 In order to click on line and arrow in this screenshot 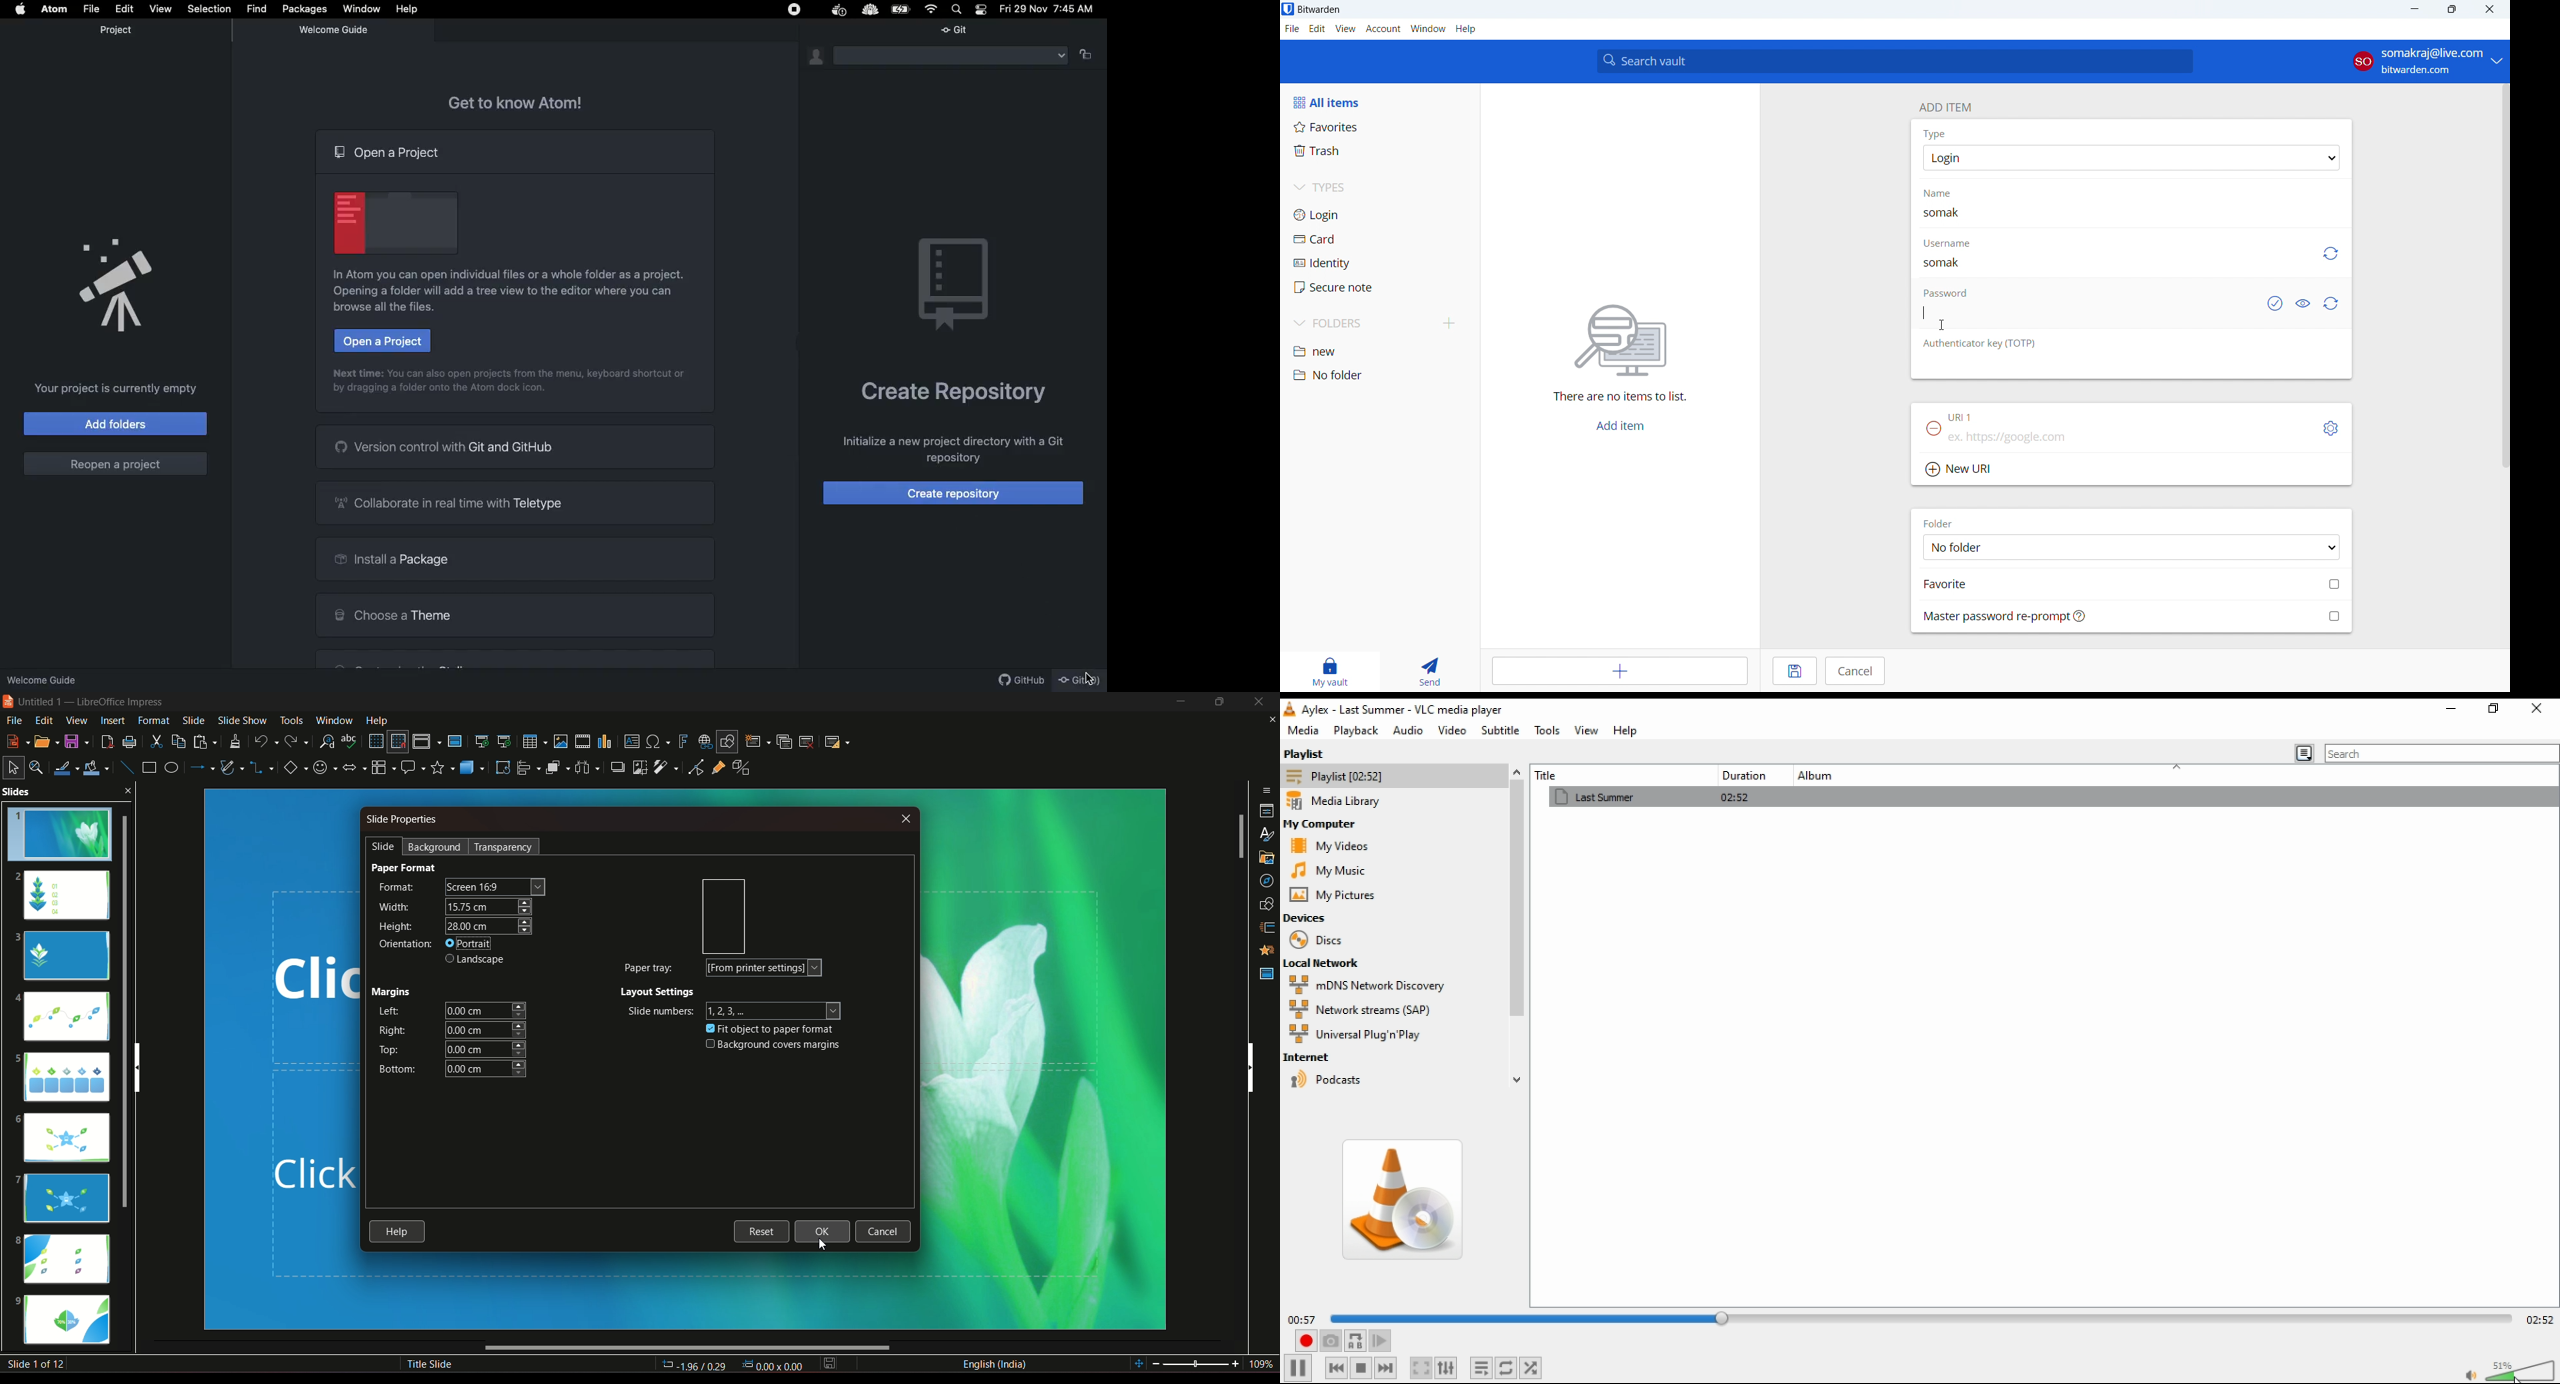, I will do `click(202, 767)`.